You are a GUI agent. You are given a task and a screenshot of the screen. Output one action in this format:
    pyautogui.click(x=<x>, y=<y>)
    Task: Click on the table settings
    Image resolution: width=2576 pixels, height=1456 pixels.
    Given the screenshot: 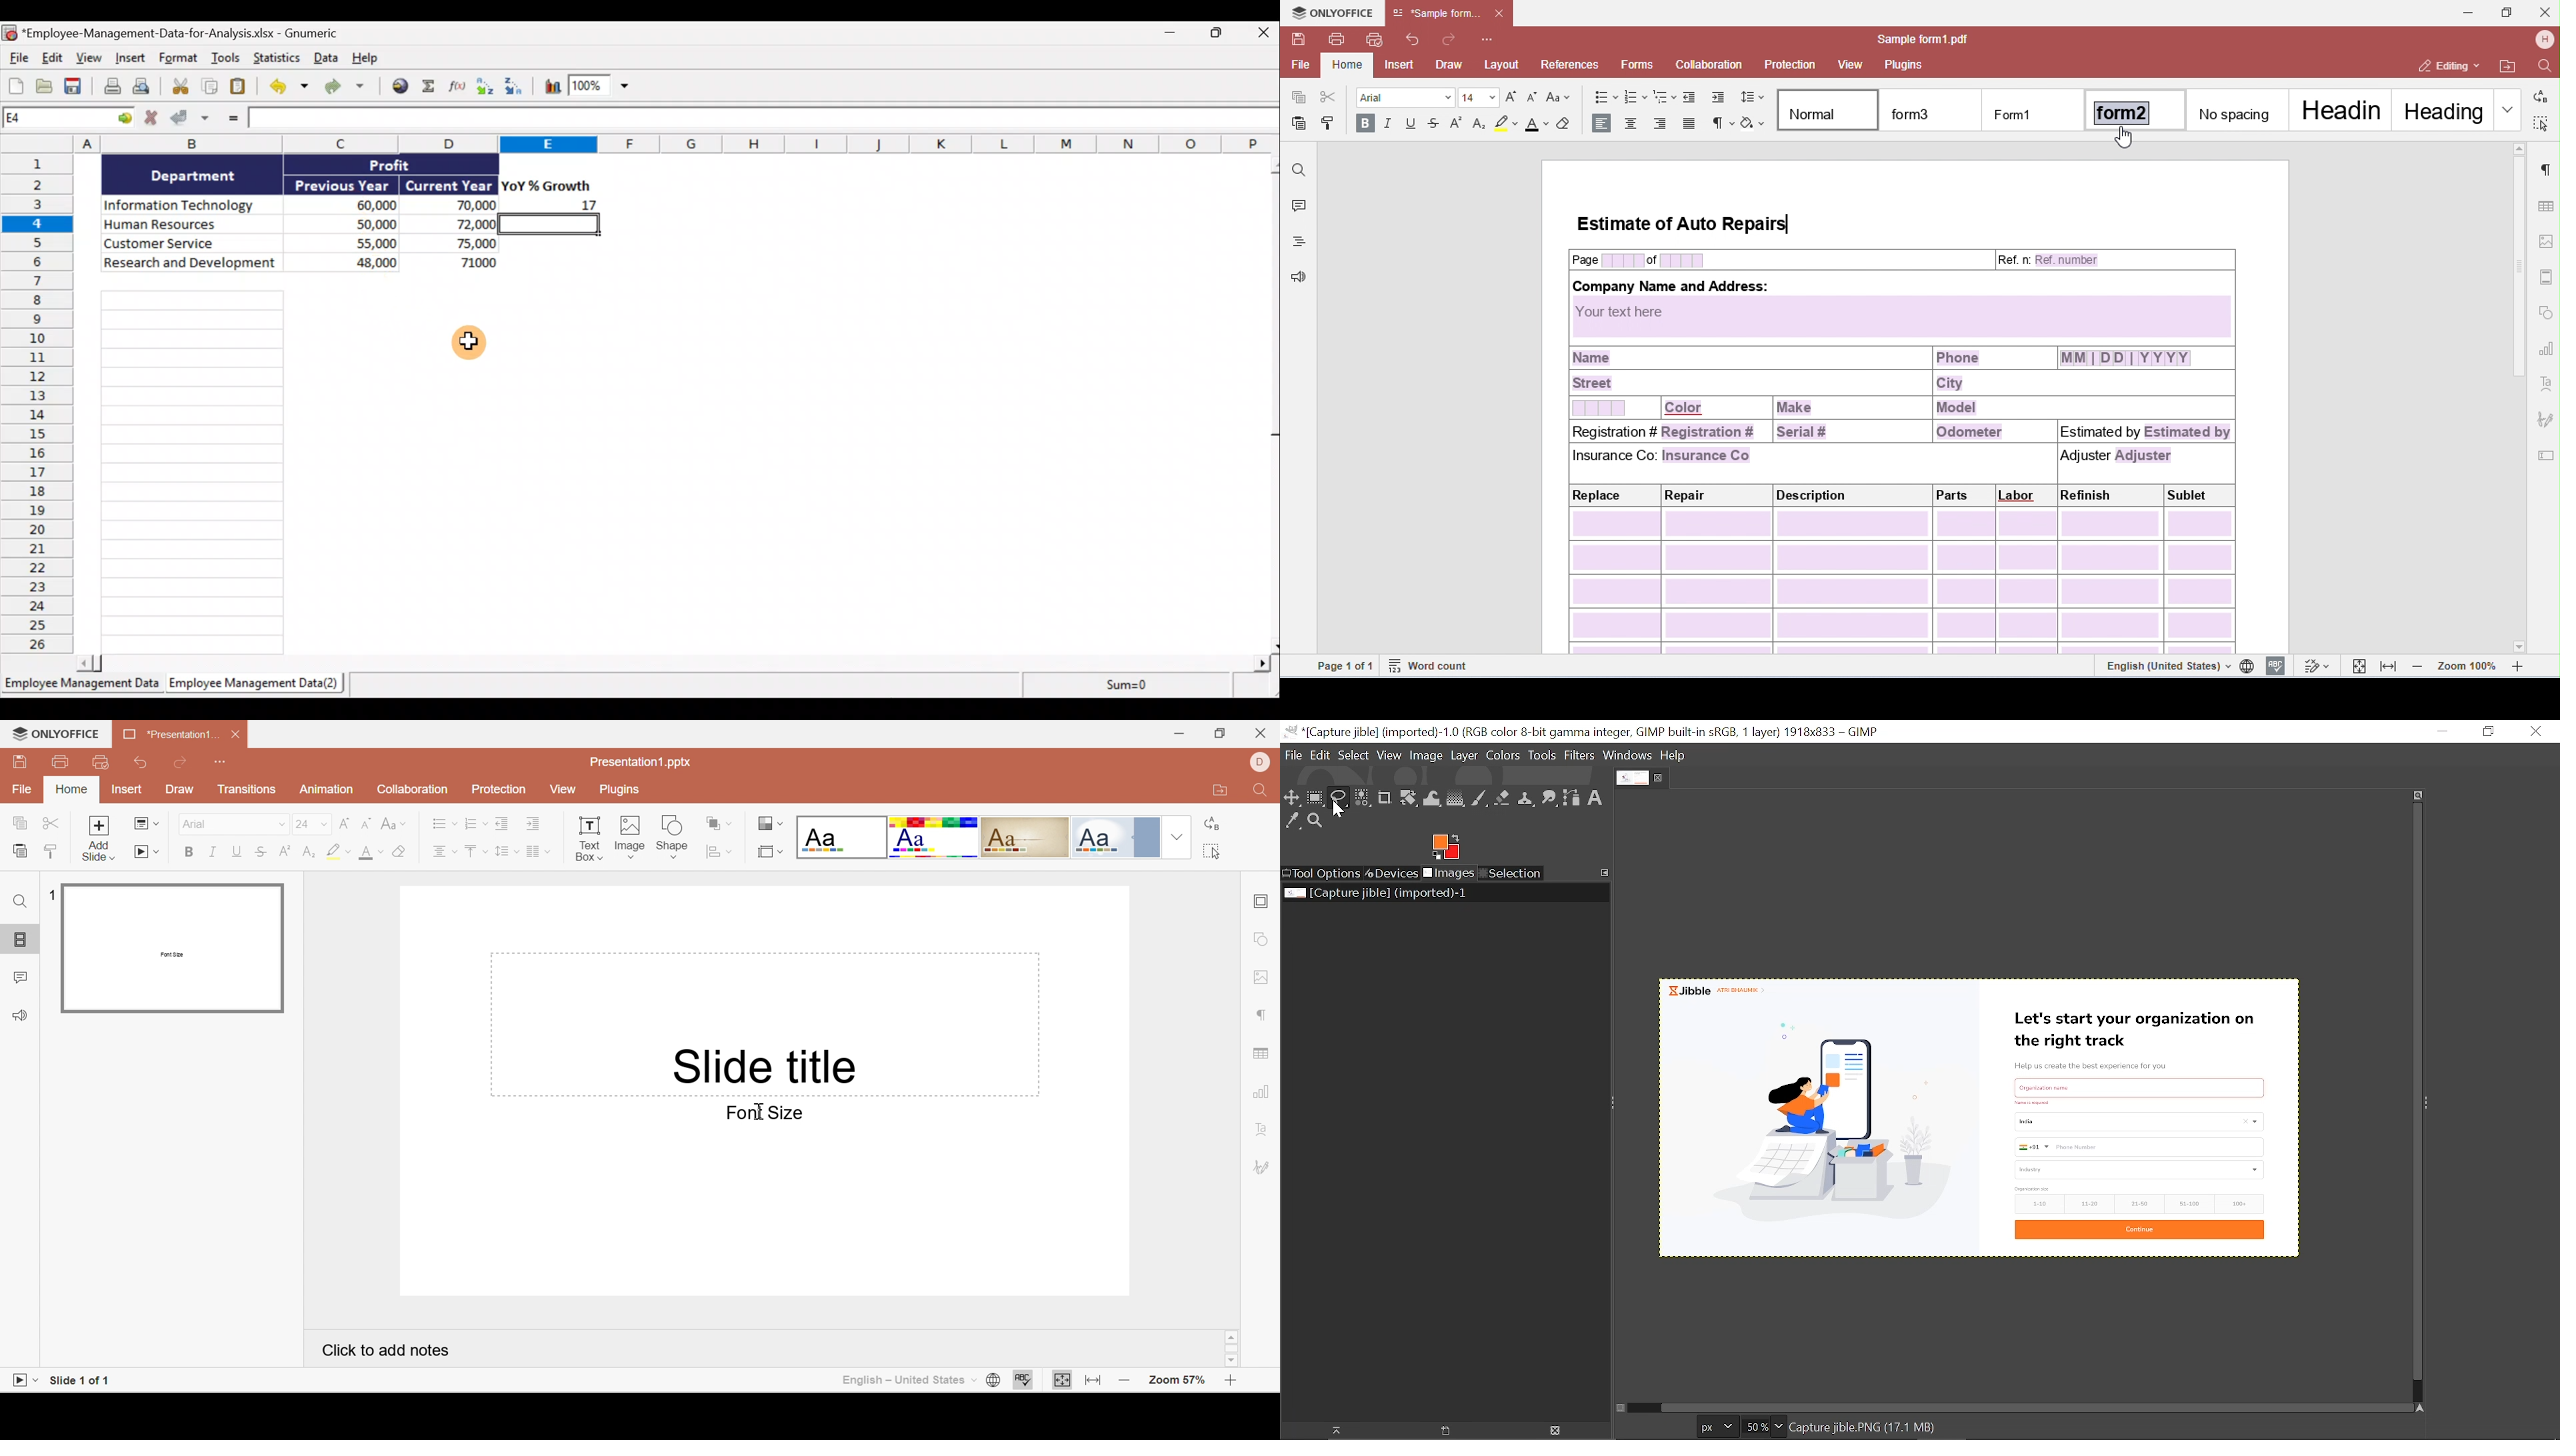 What is the action you would take?
    pyautogui.click(x=1264, y=1057)
    